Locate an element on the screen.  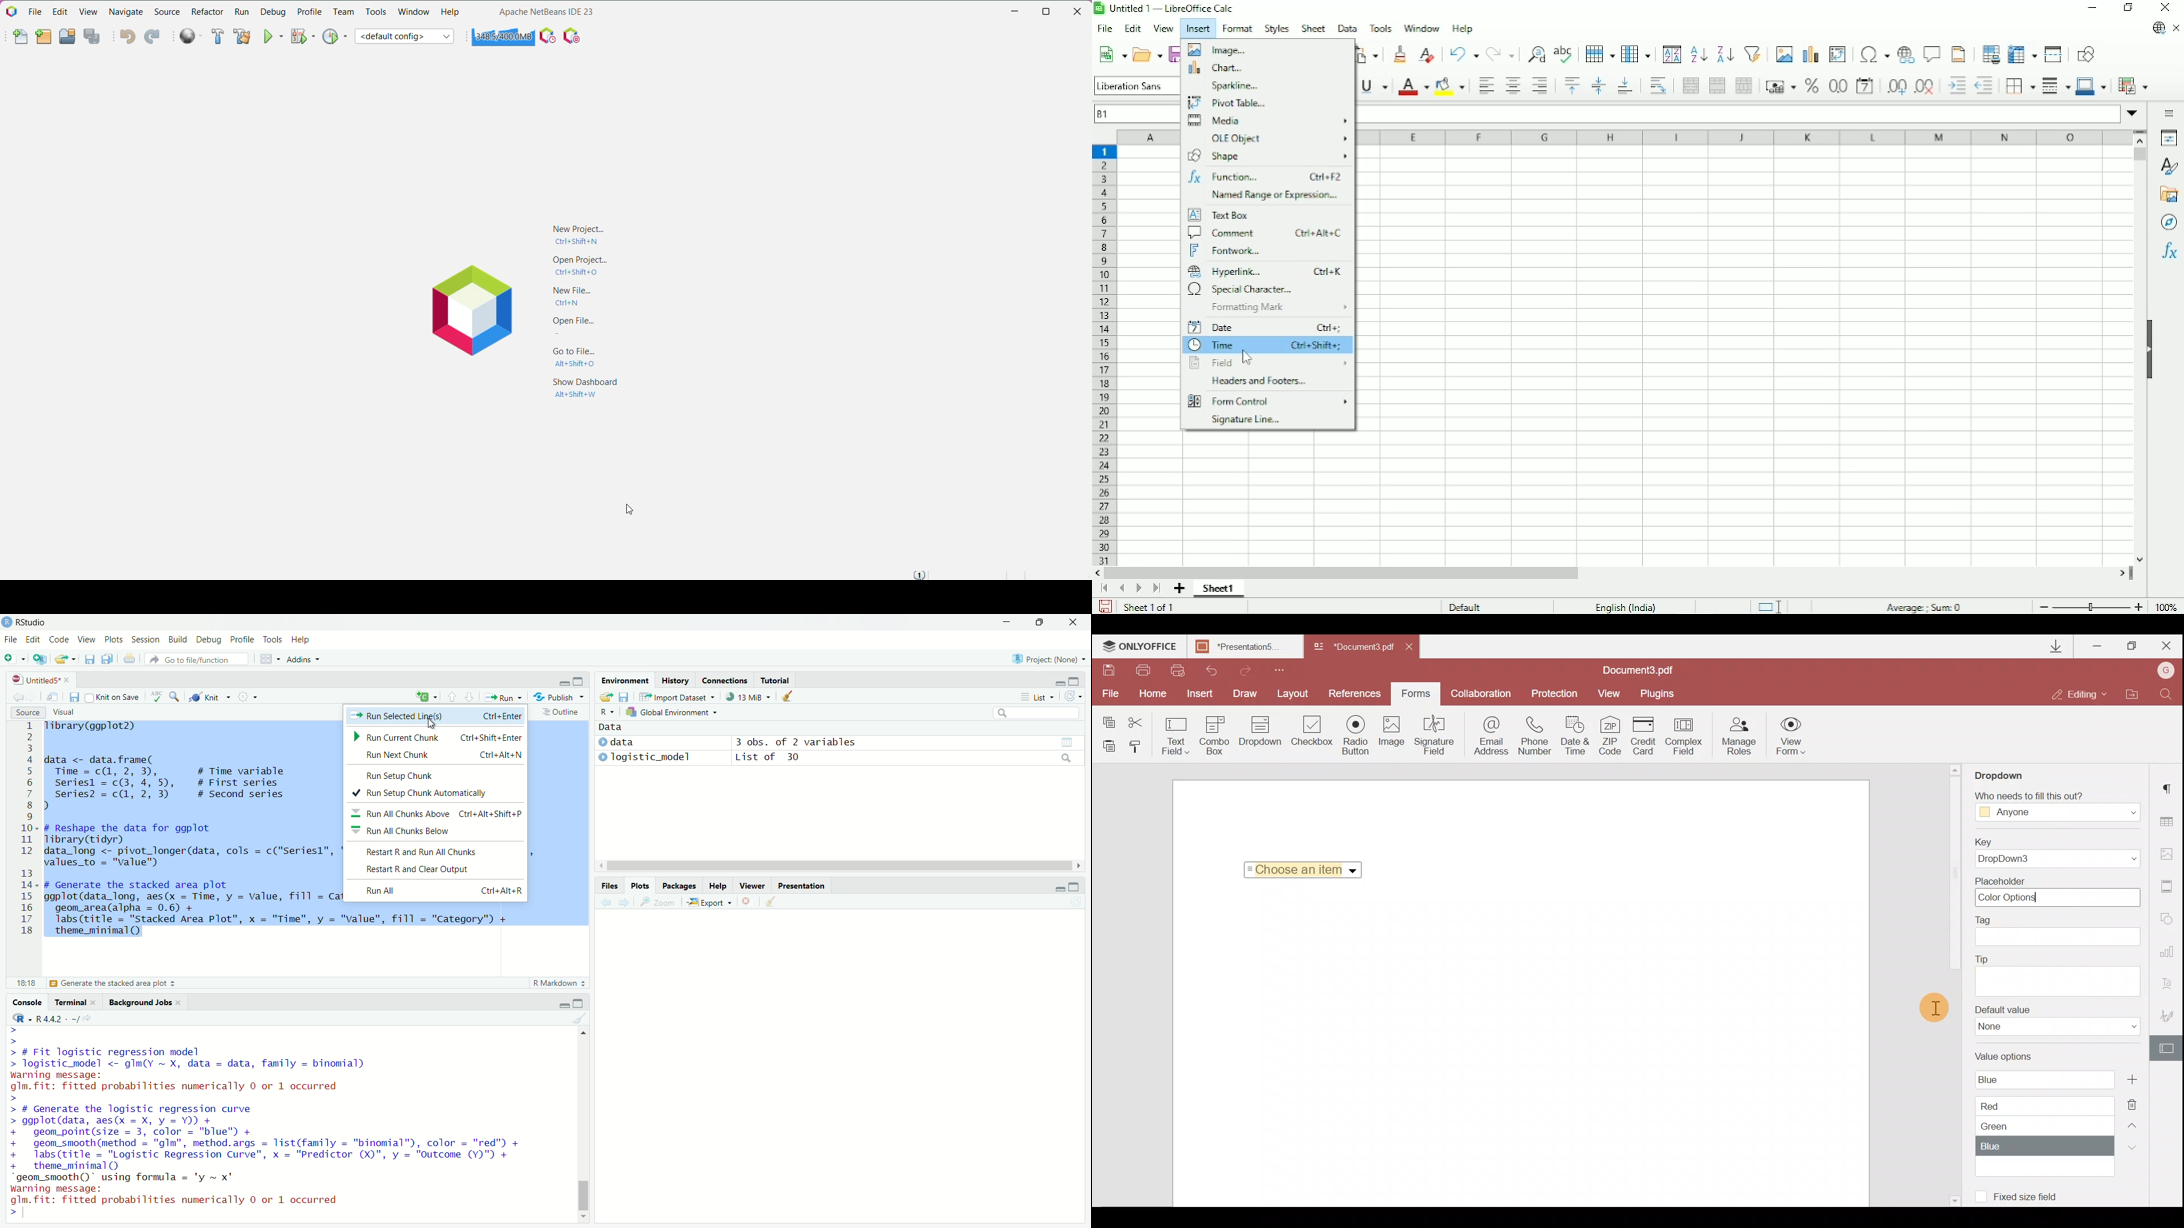
1
2
3
4
5
6
7
8
9
10
11
12
13
14
15
16
17
18 is located at coordinates (23, 832).